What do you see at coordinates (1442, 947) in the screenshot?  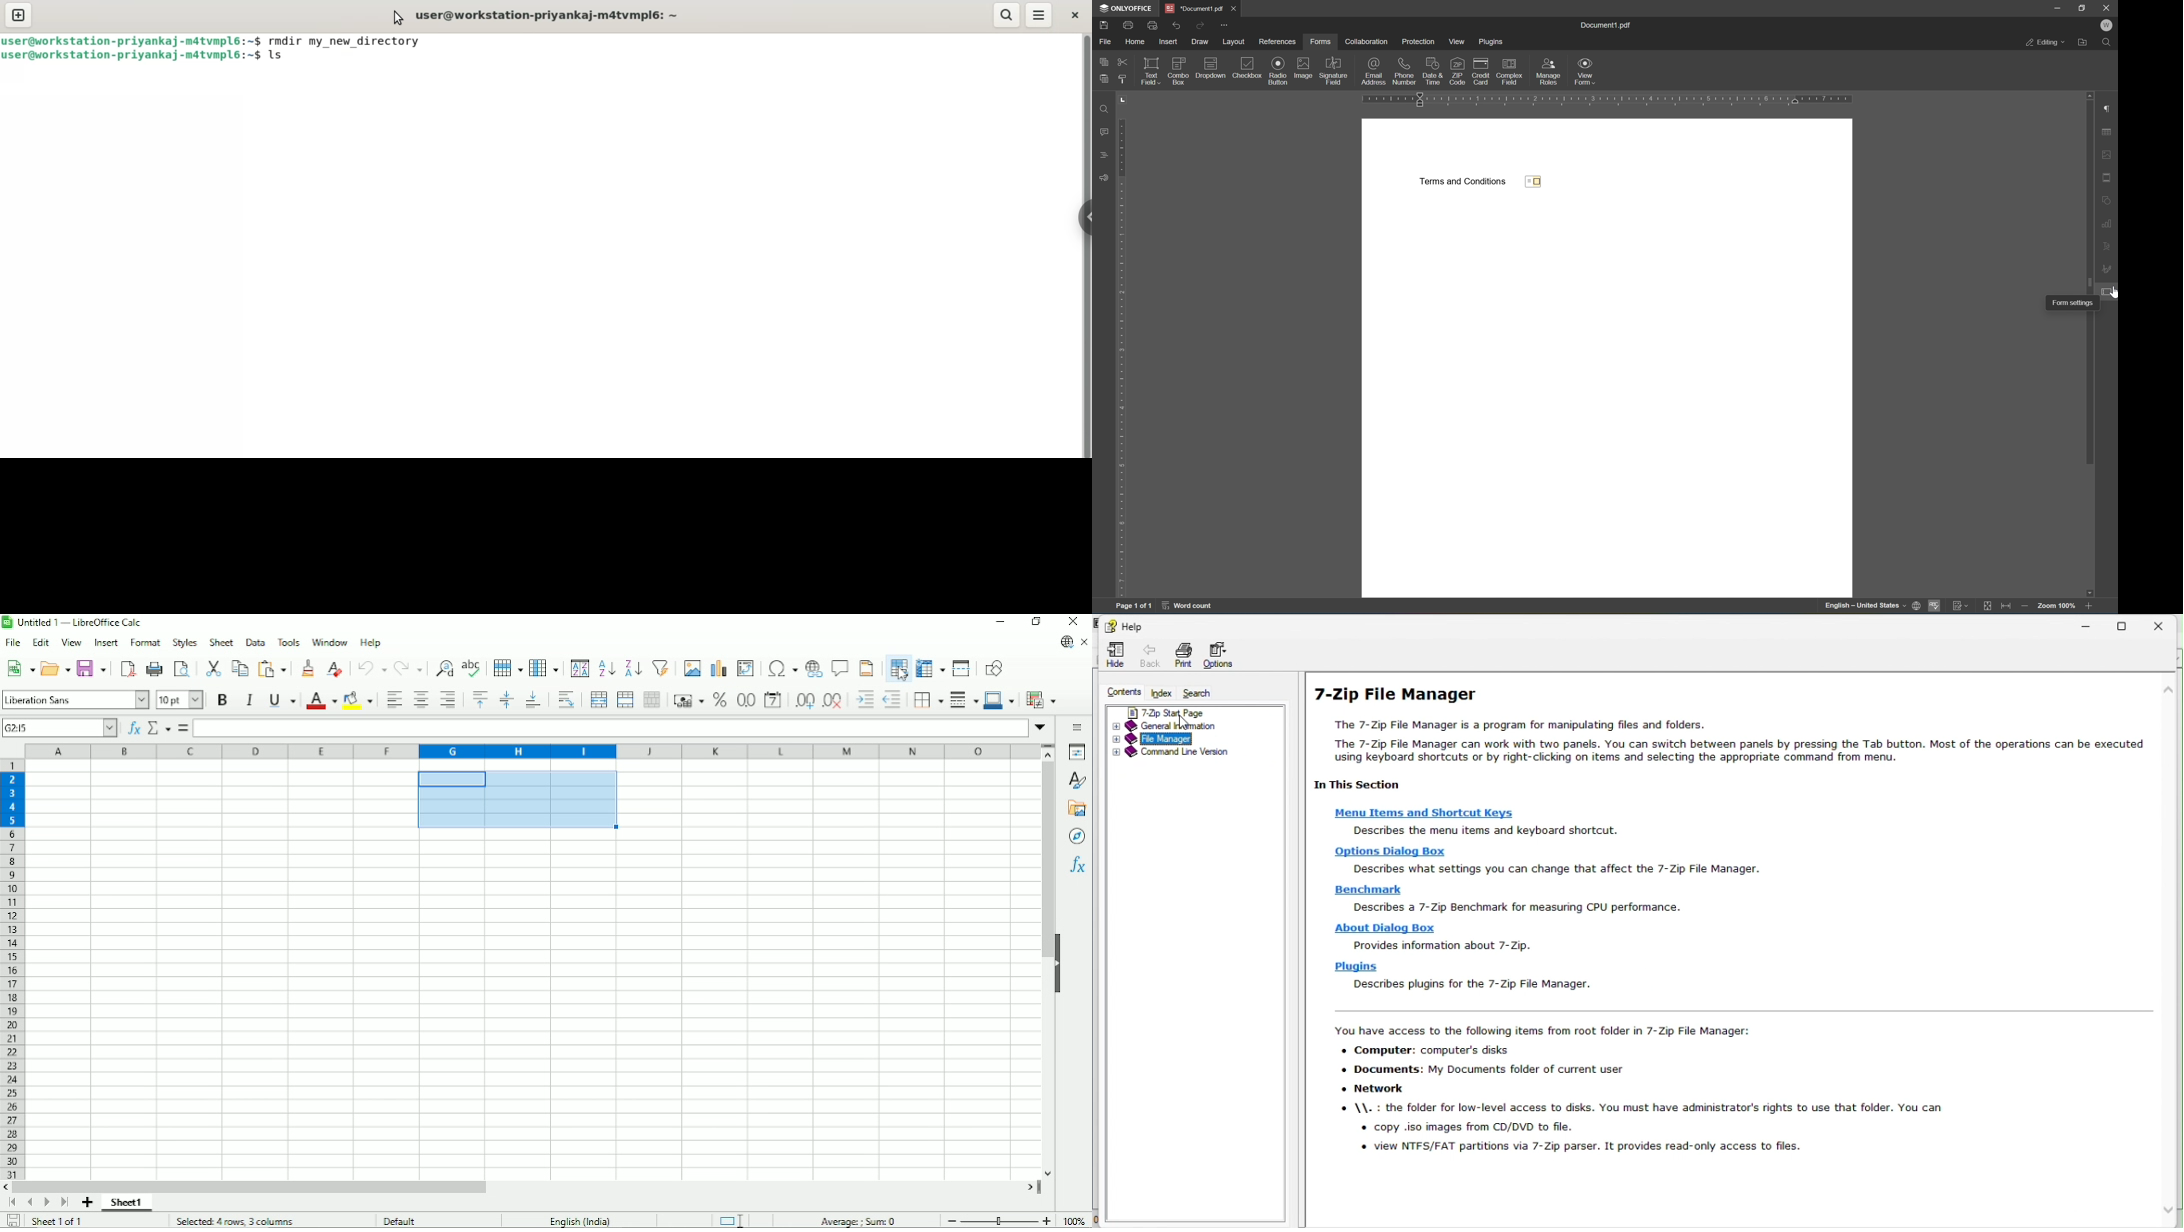 I see `describe about dialog box` at bounding box center [1442, 947].